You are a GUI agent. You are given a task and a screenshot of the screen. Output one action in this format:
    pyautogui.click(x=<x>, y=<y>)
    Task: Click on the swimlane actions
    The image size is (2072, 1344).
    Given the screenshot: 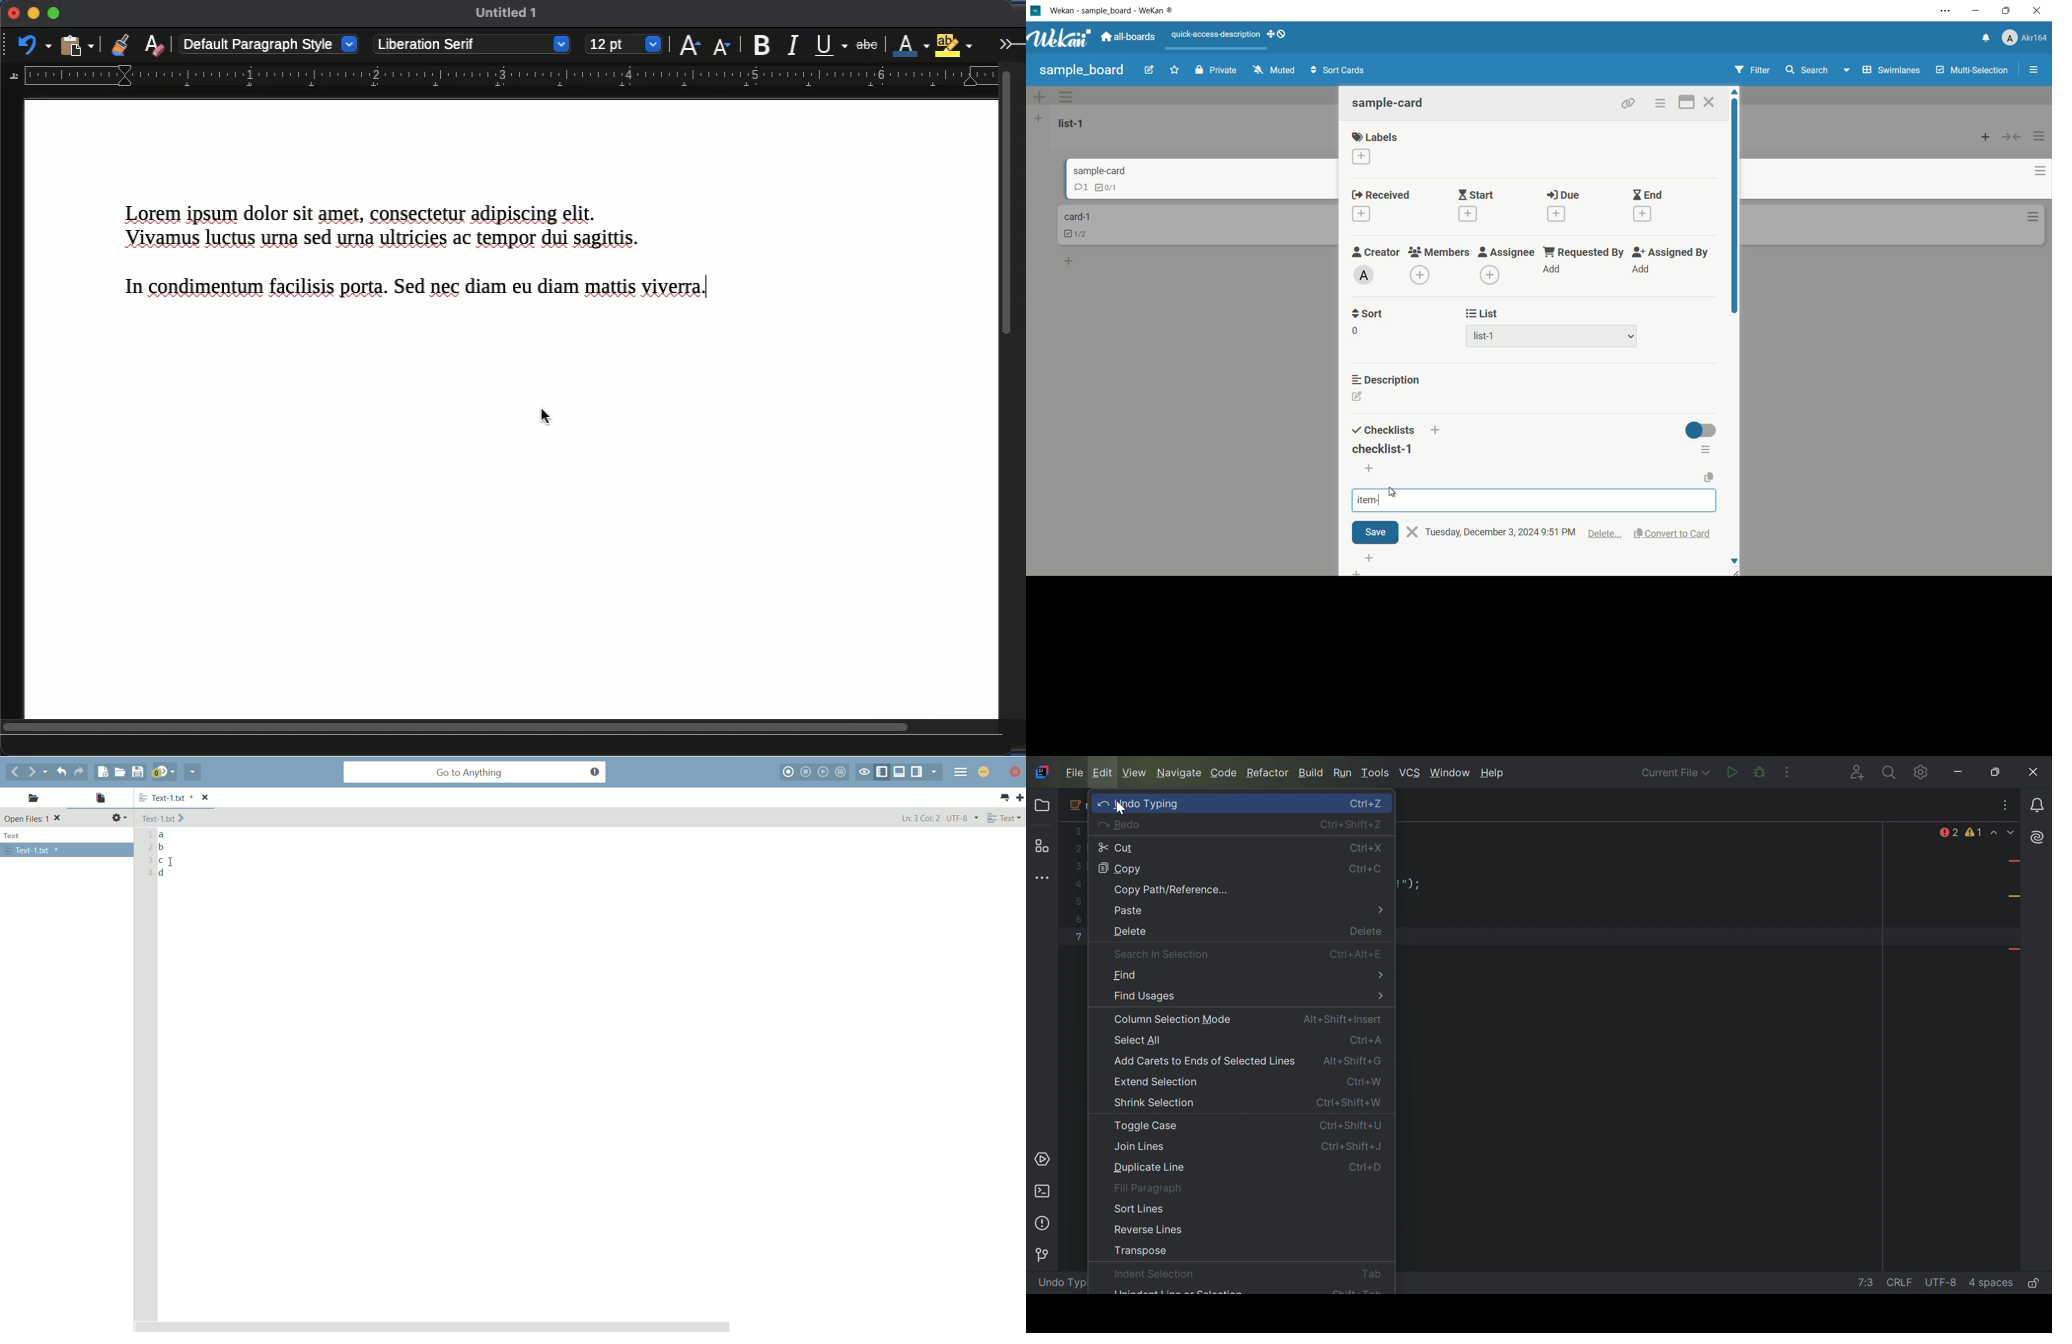 What is the action you would take?
    pyautogui.click(x=1066, y=96)
    